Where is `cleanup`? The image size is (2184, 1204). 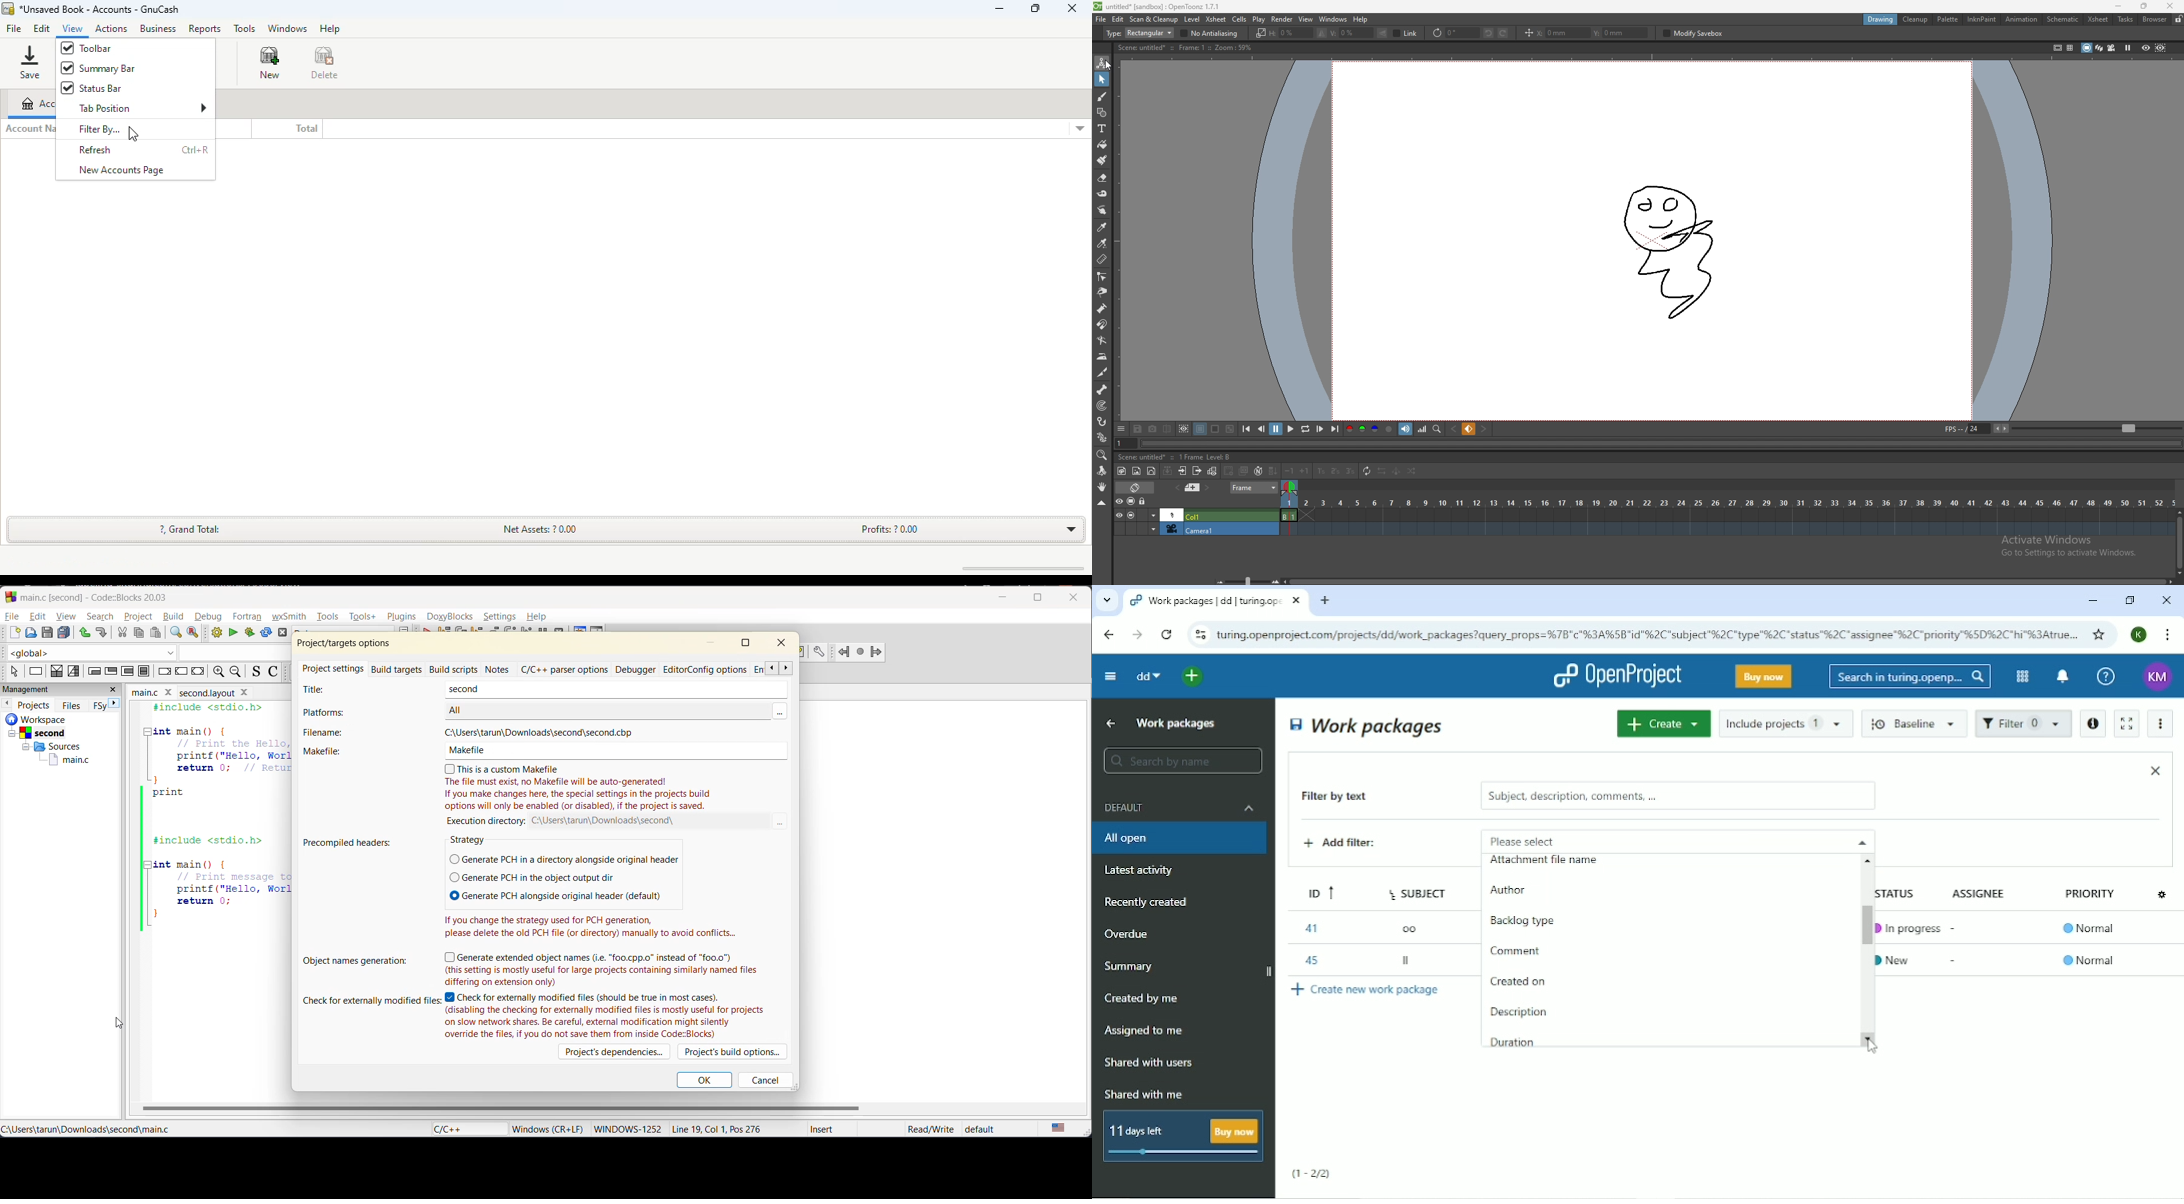
cleanup is located at coordinates (1916, 19).